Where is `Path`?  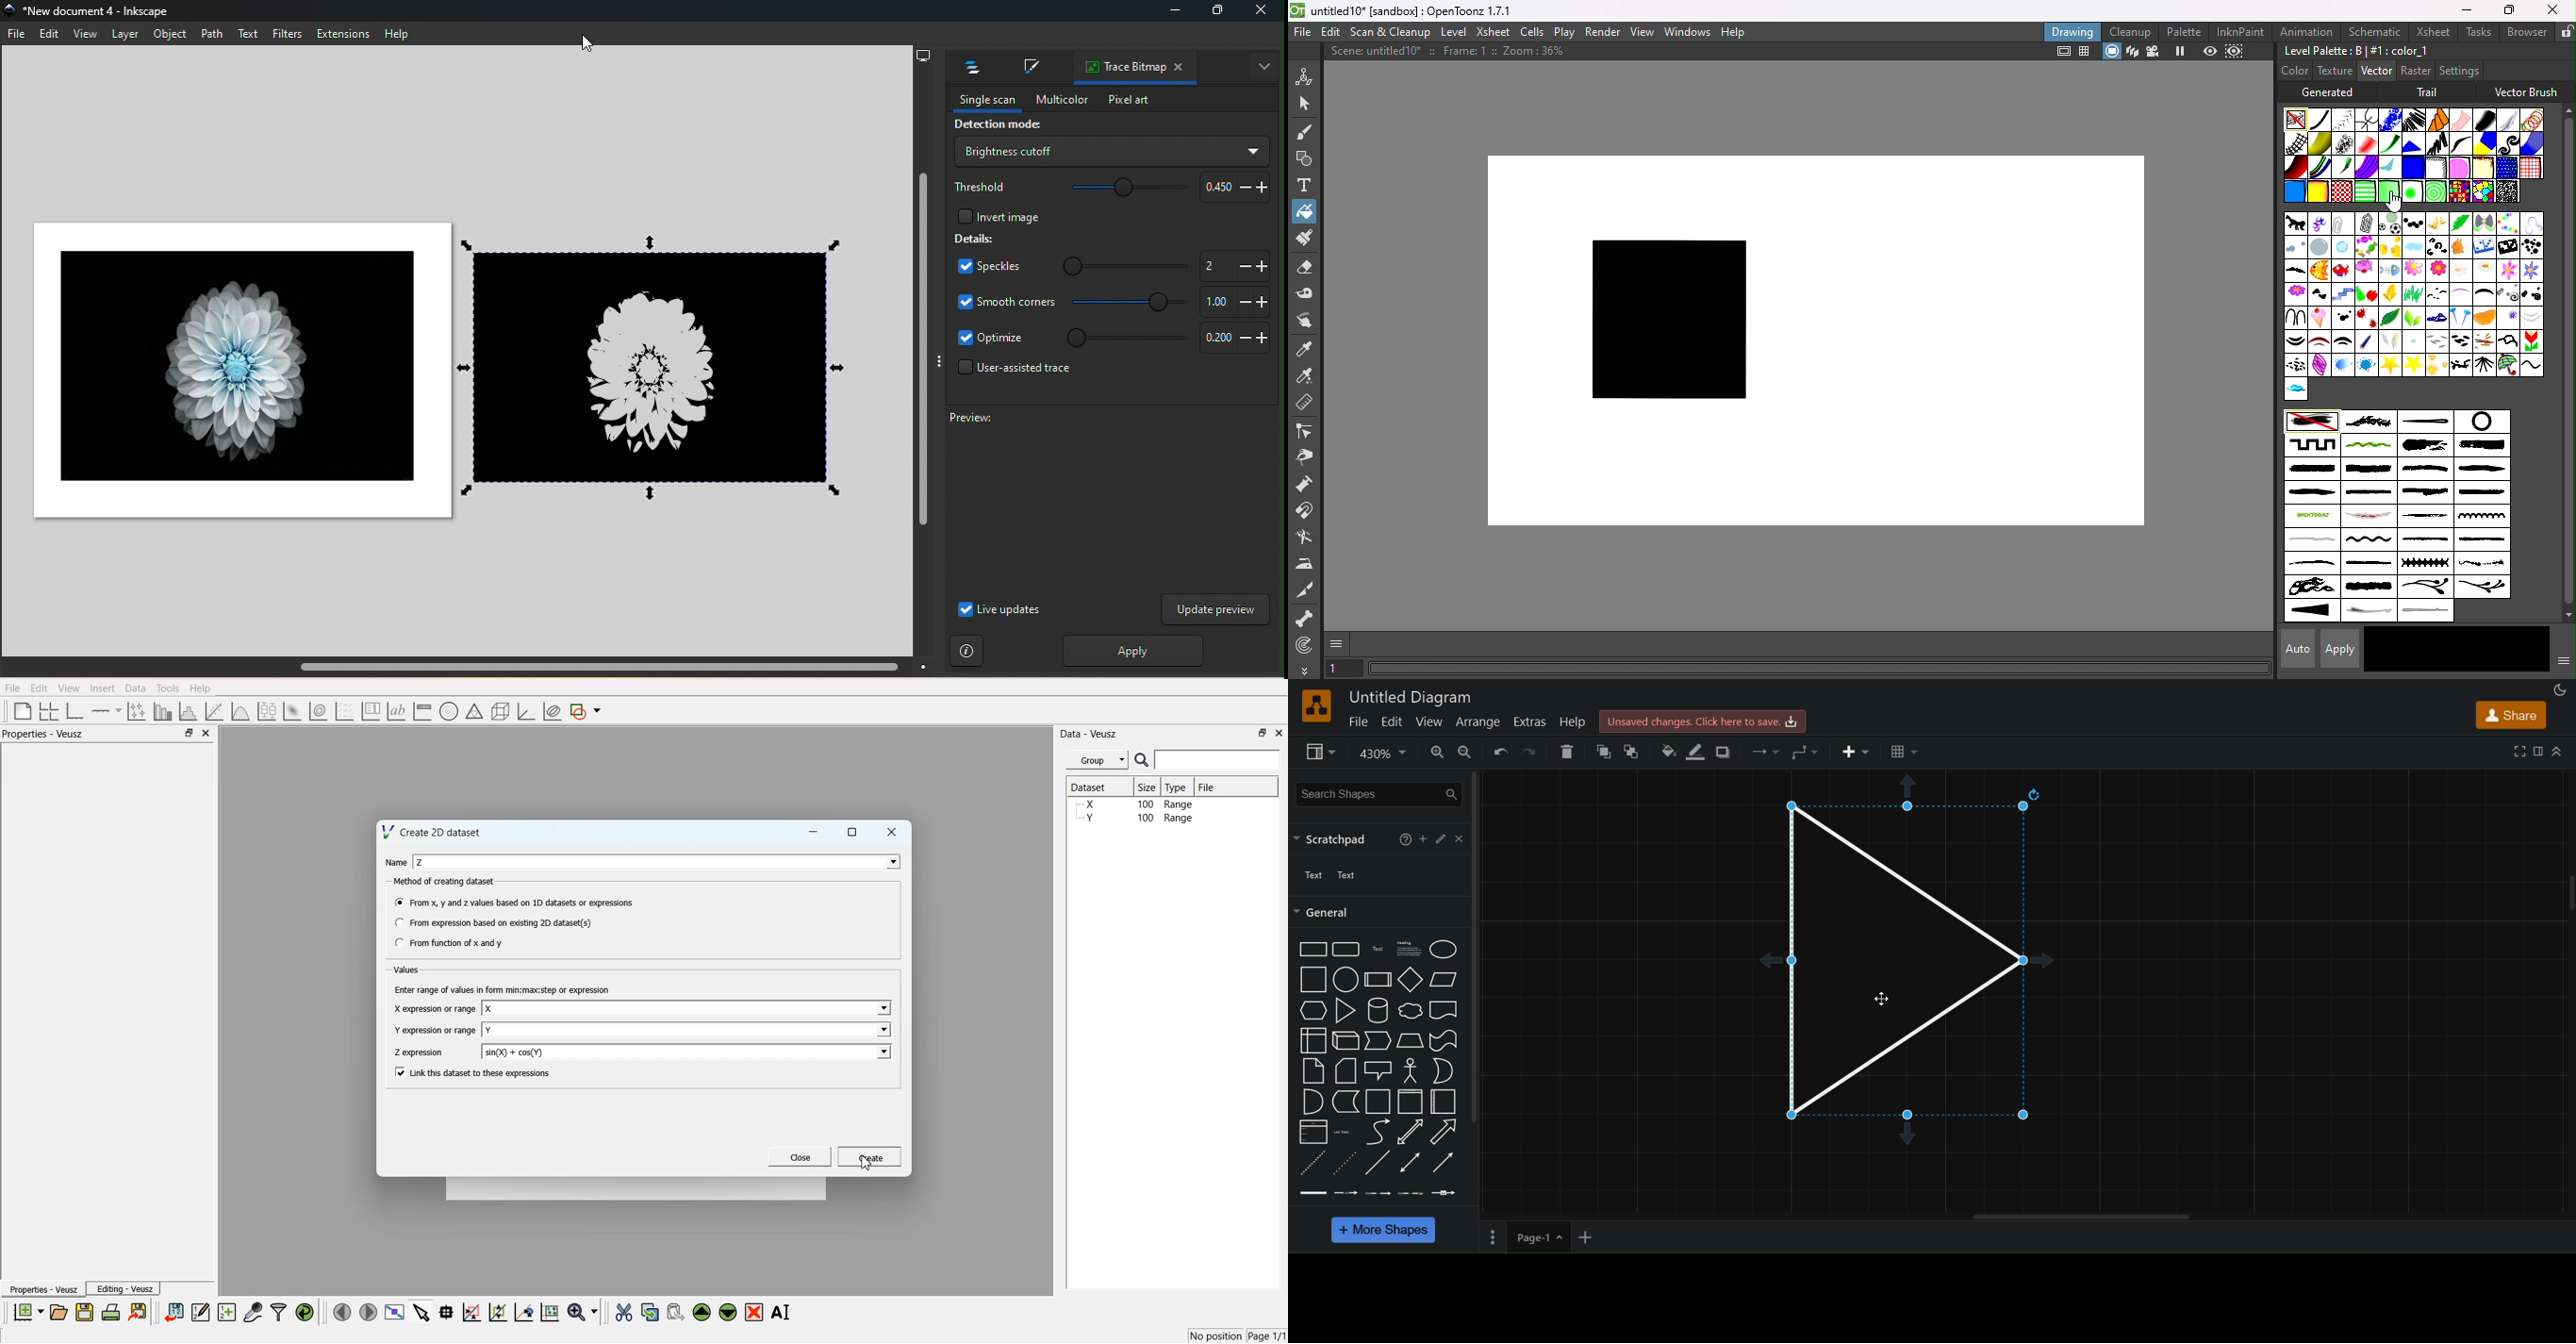
Path is located at coordinates (212, 33).